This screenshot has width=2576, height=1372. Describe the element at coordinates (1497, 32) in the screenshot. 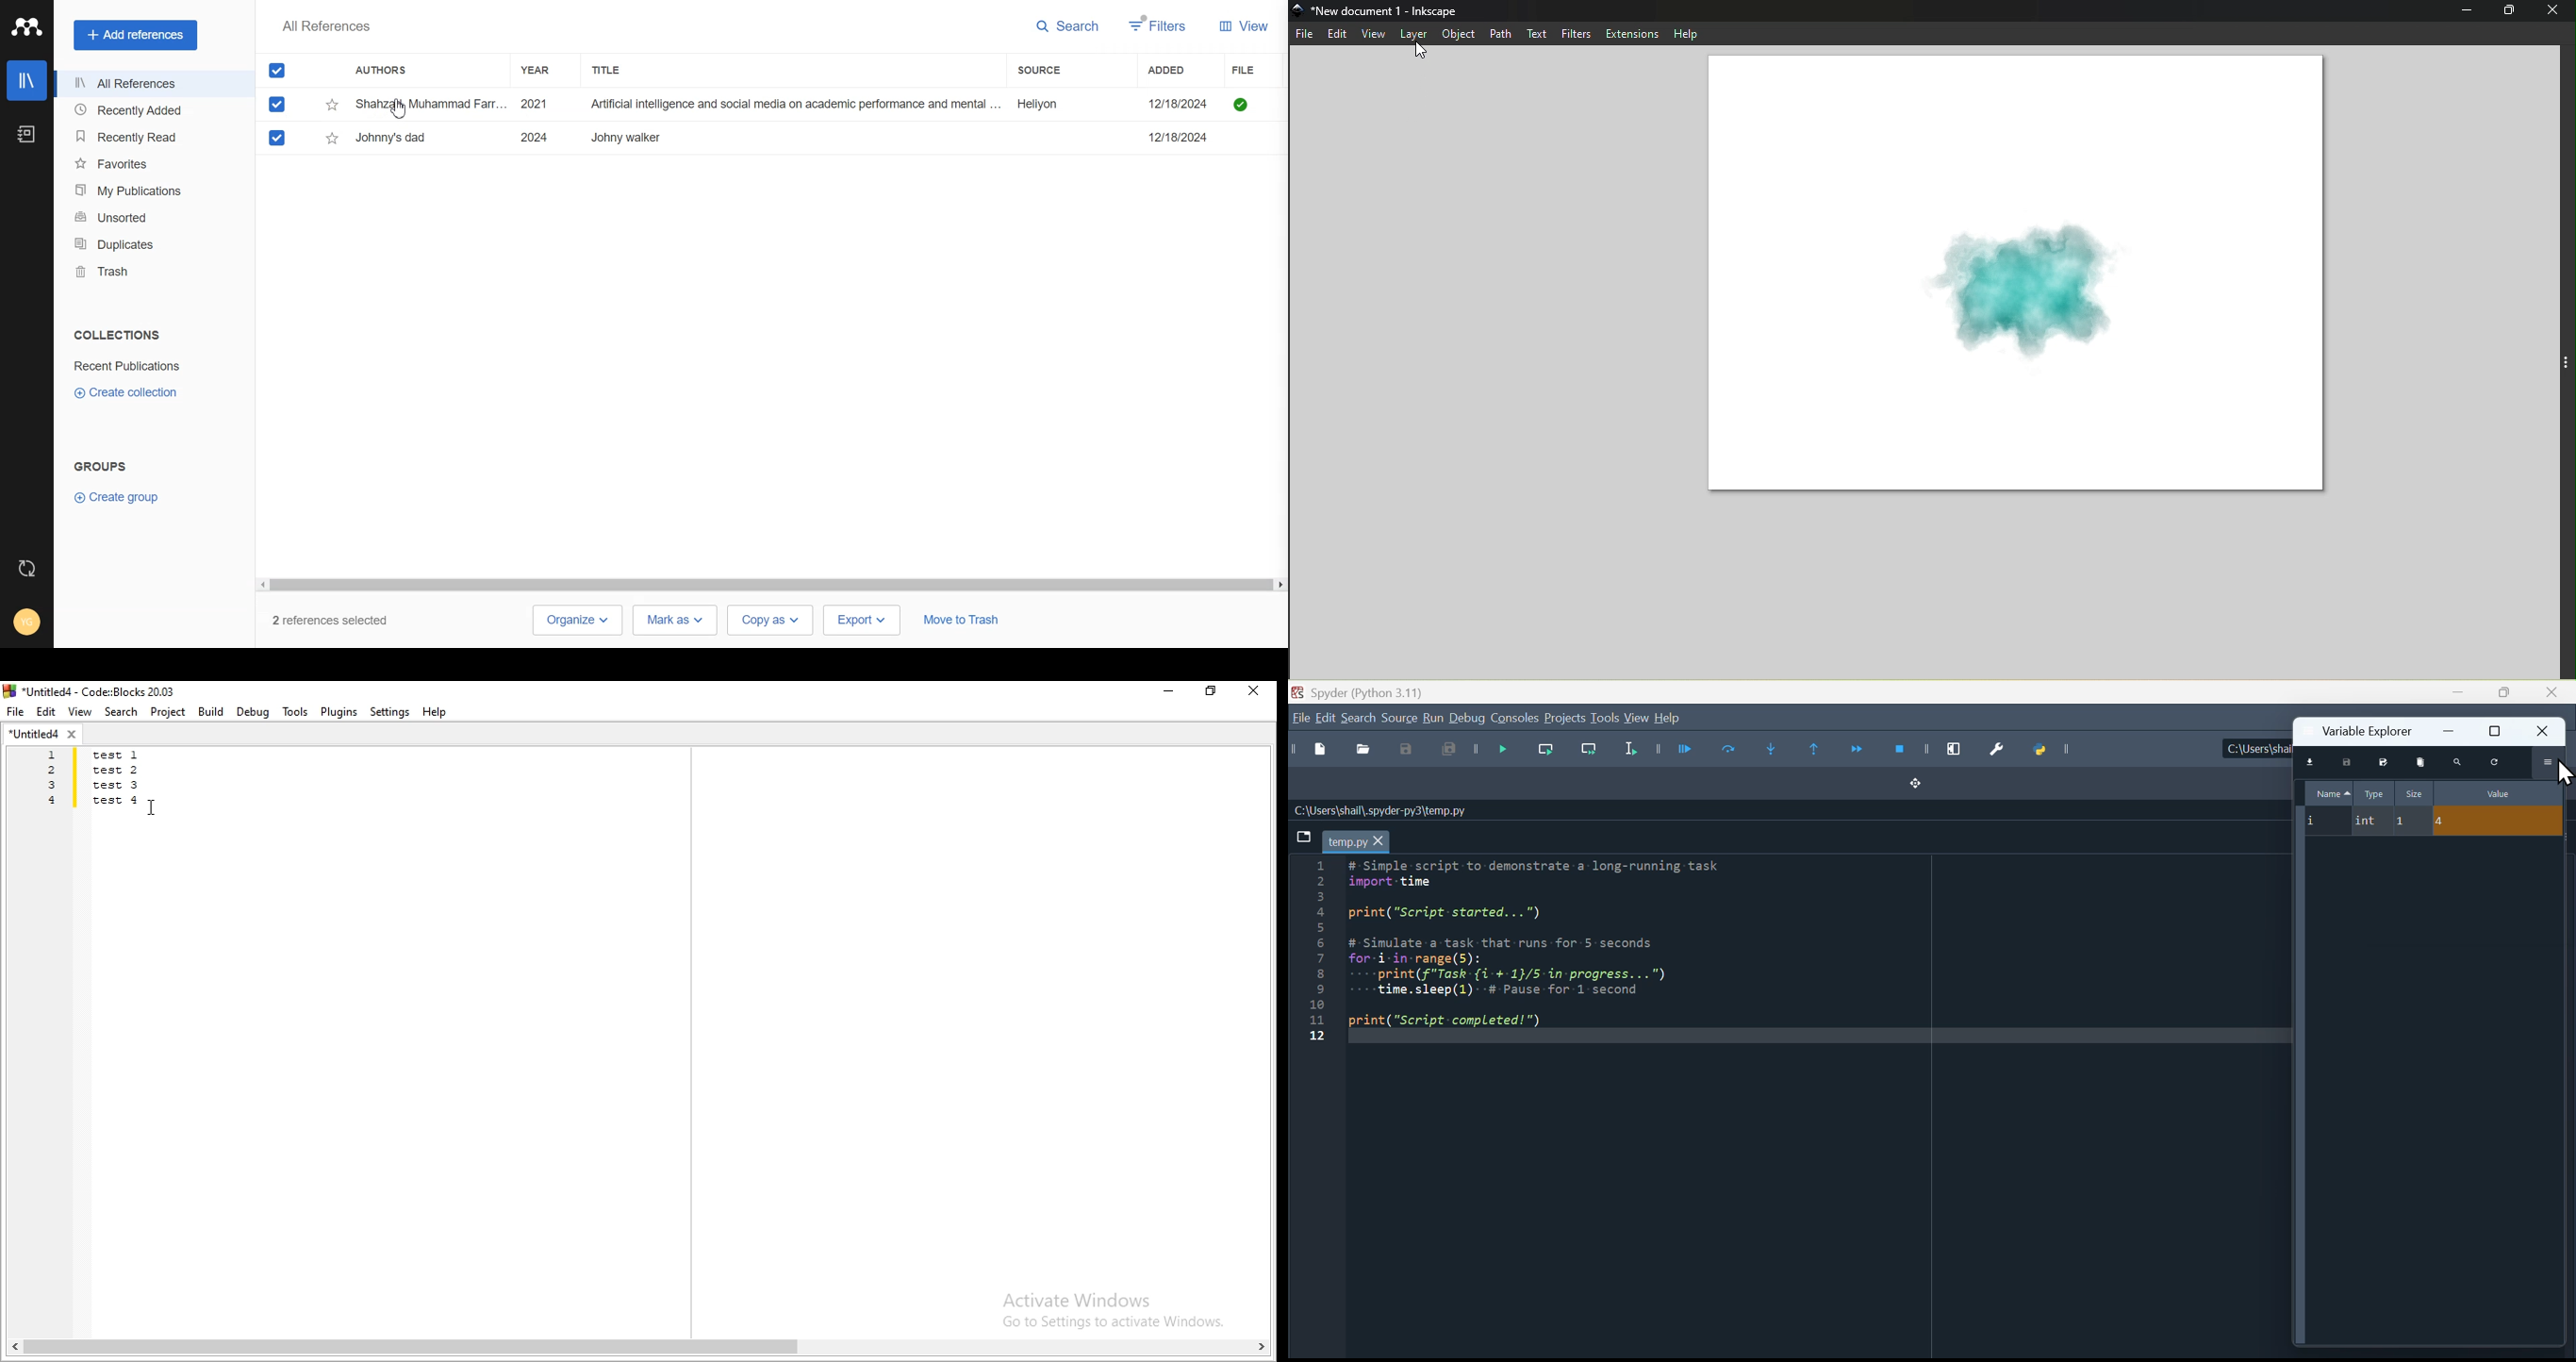

I see `Path` at that location.